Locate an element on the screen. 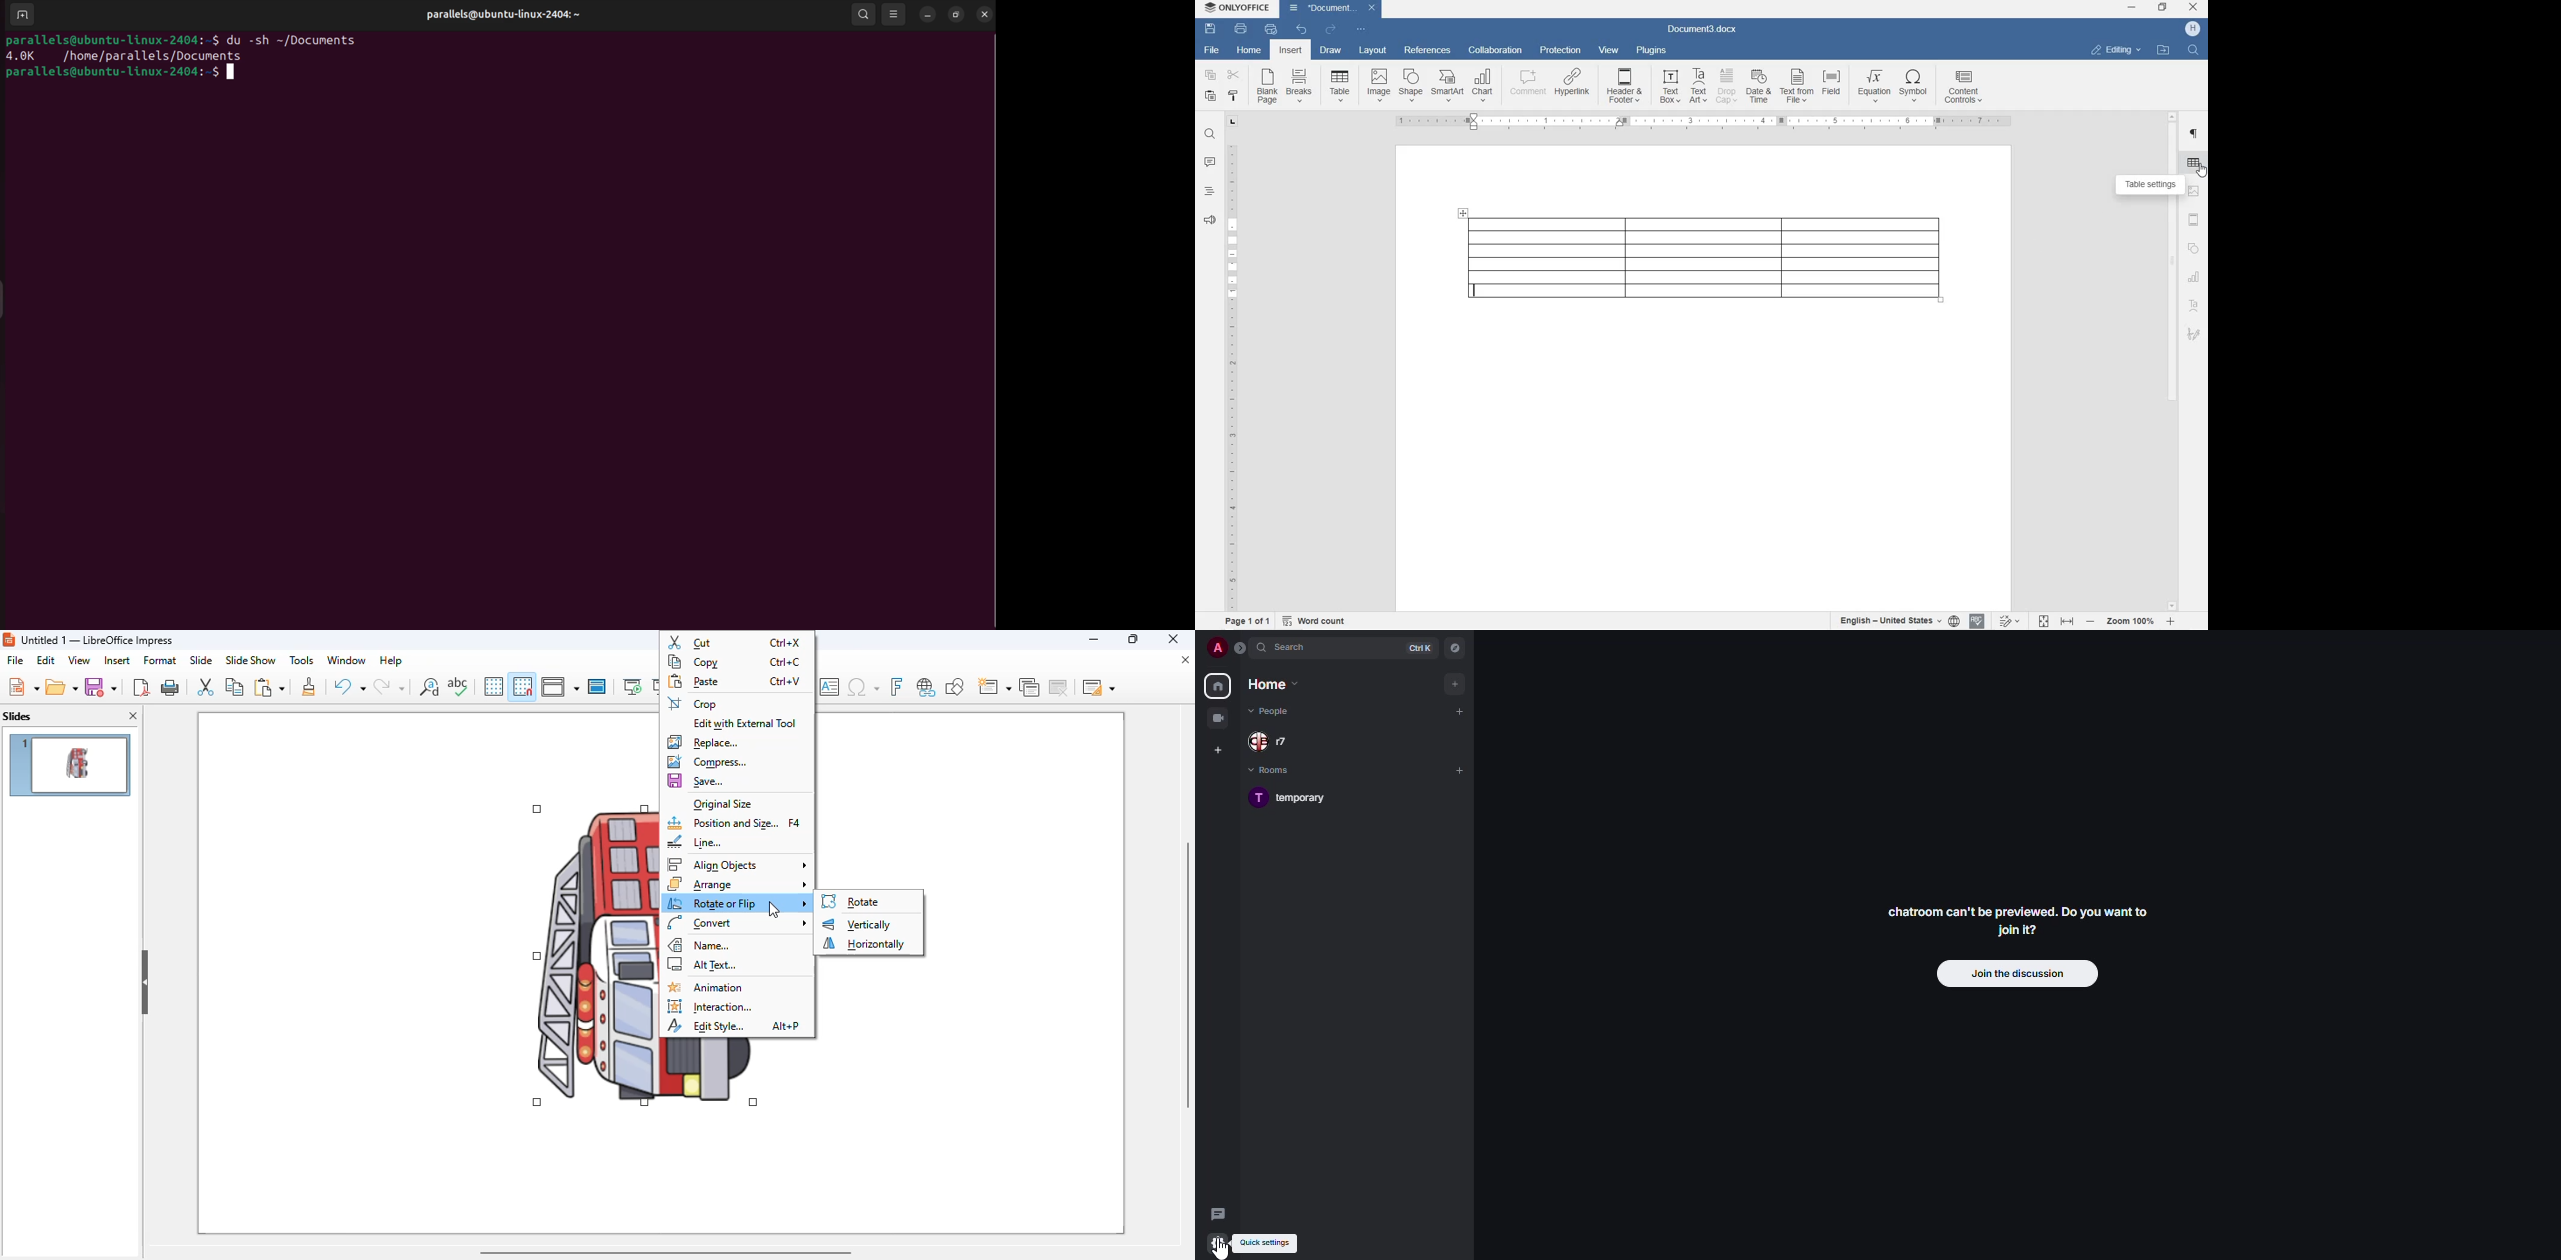 The image size is (2576, 1260). add is located at coordinates (1455, 684).